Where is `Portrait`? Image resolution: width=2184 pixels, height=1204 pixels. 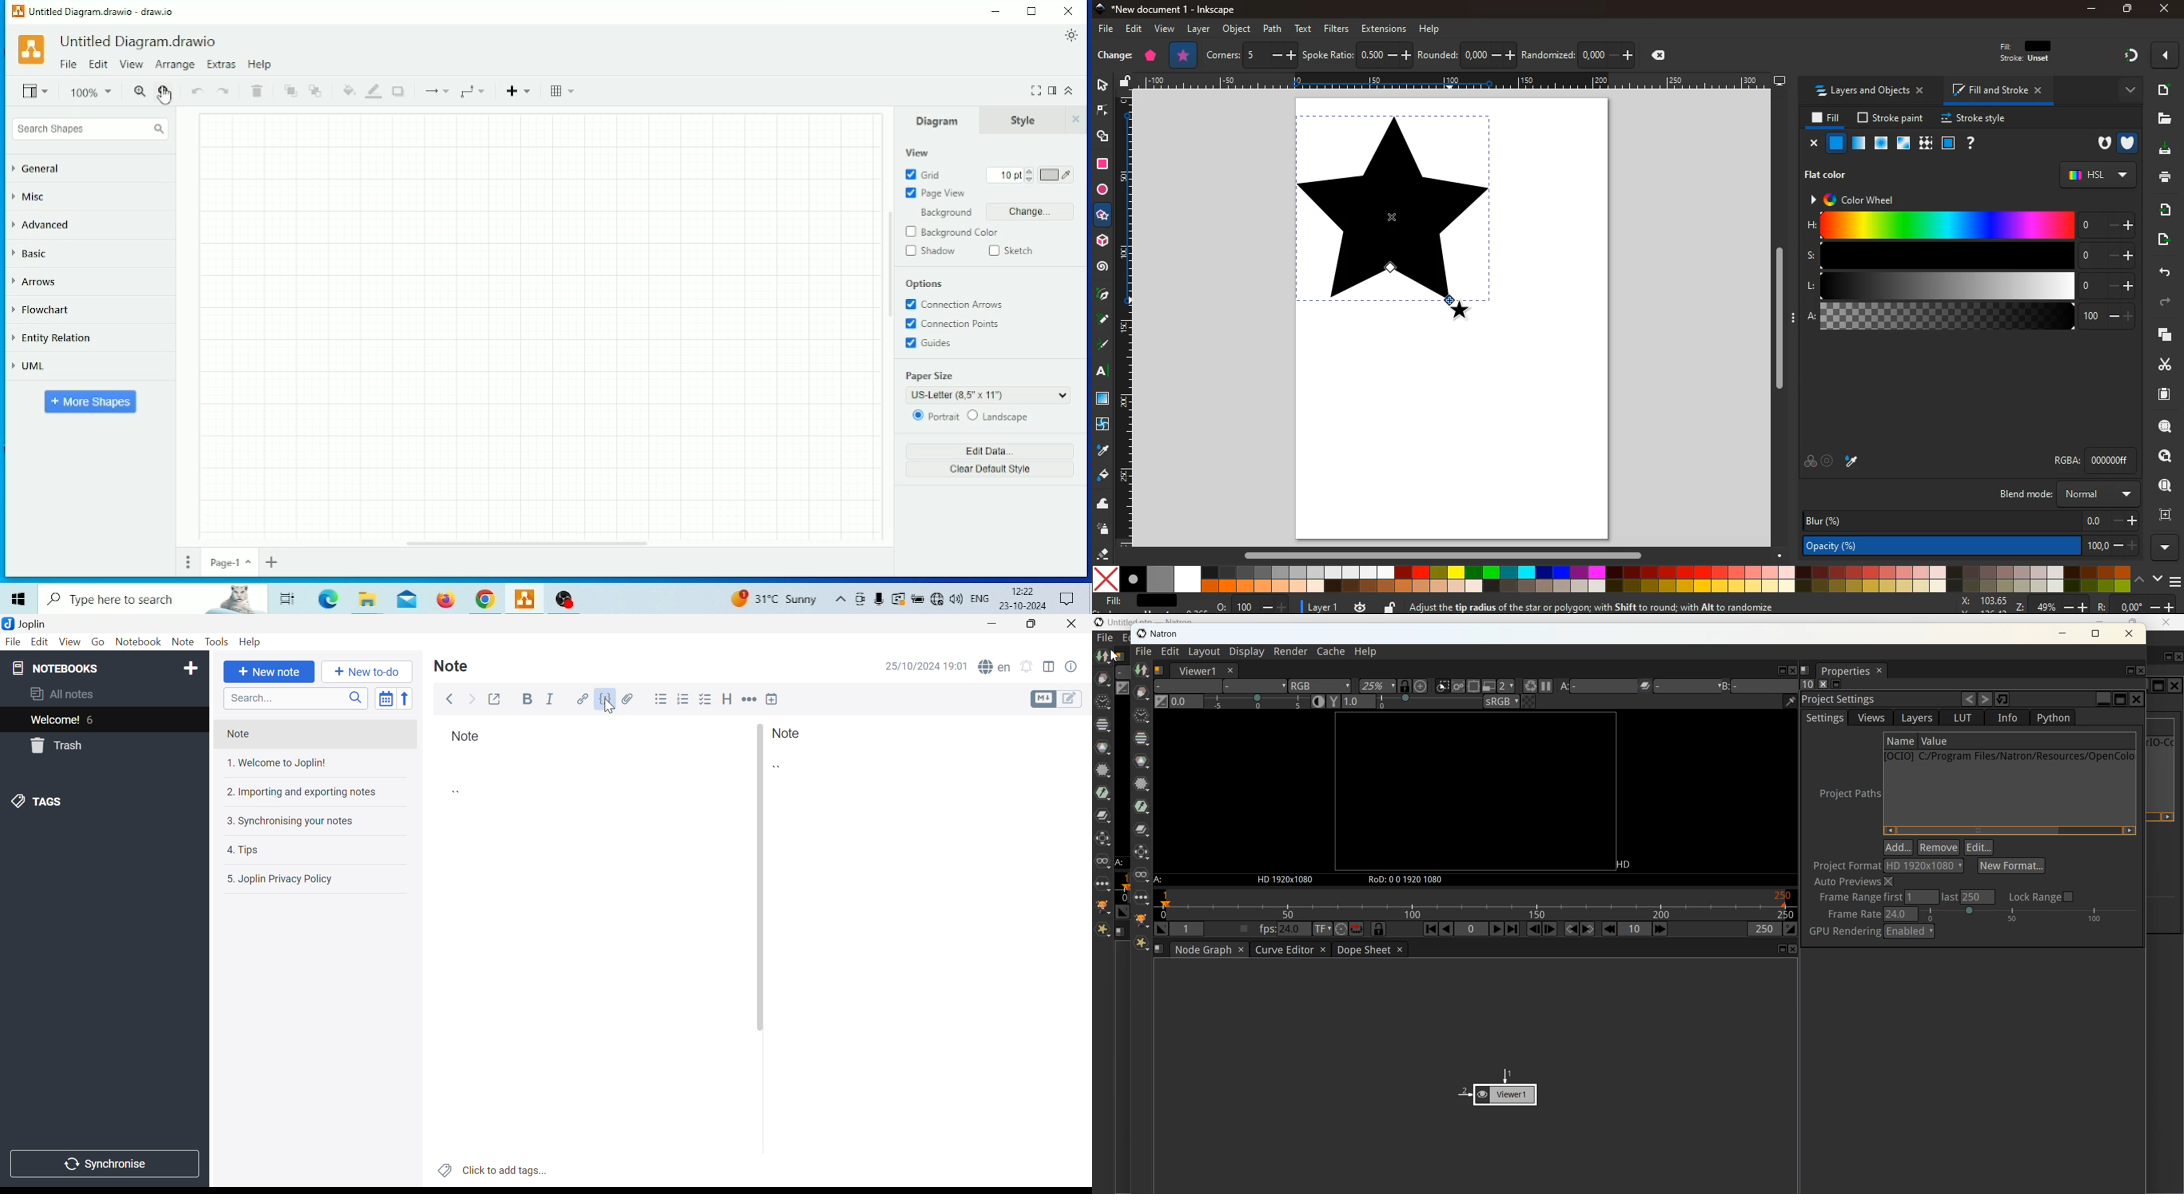 Portrait is located at coordinates (934, 416).